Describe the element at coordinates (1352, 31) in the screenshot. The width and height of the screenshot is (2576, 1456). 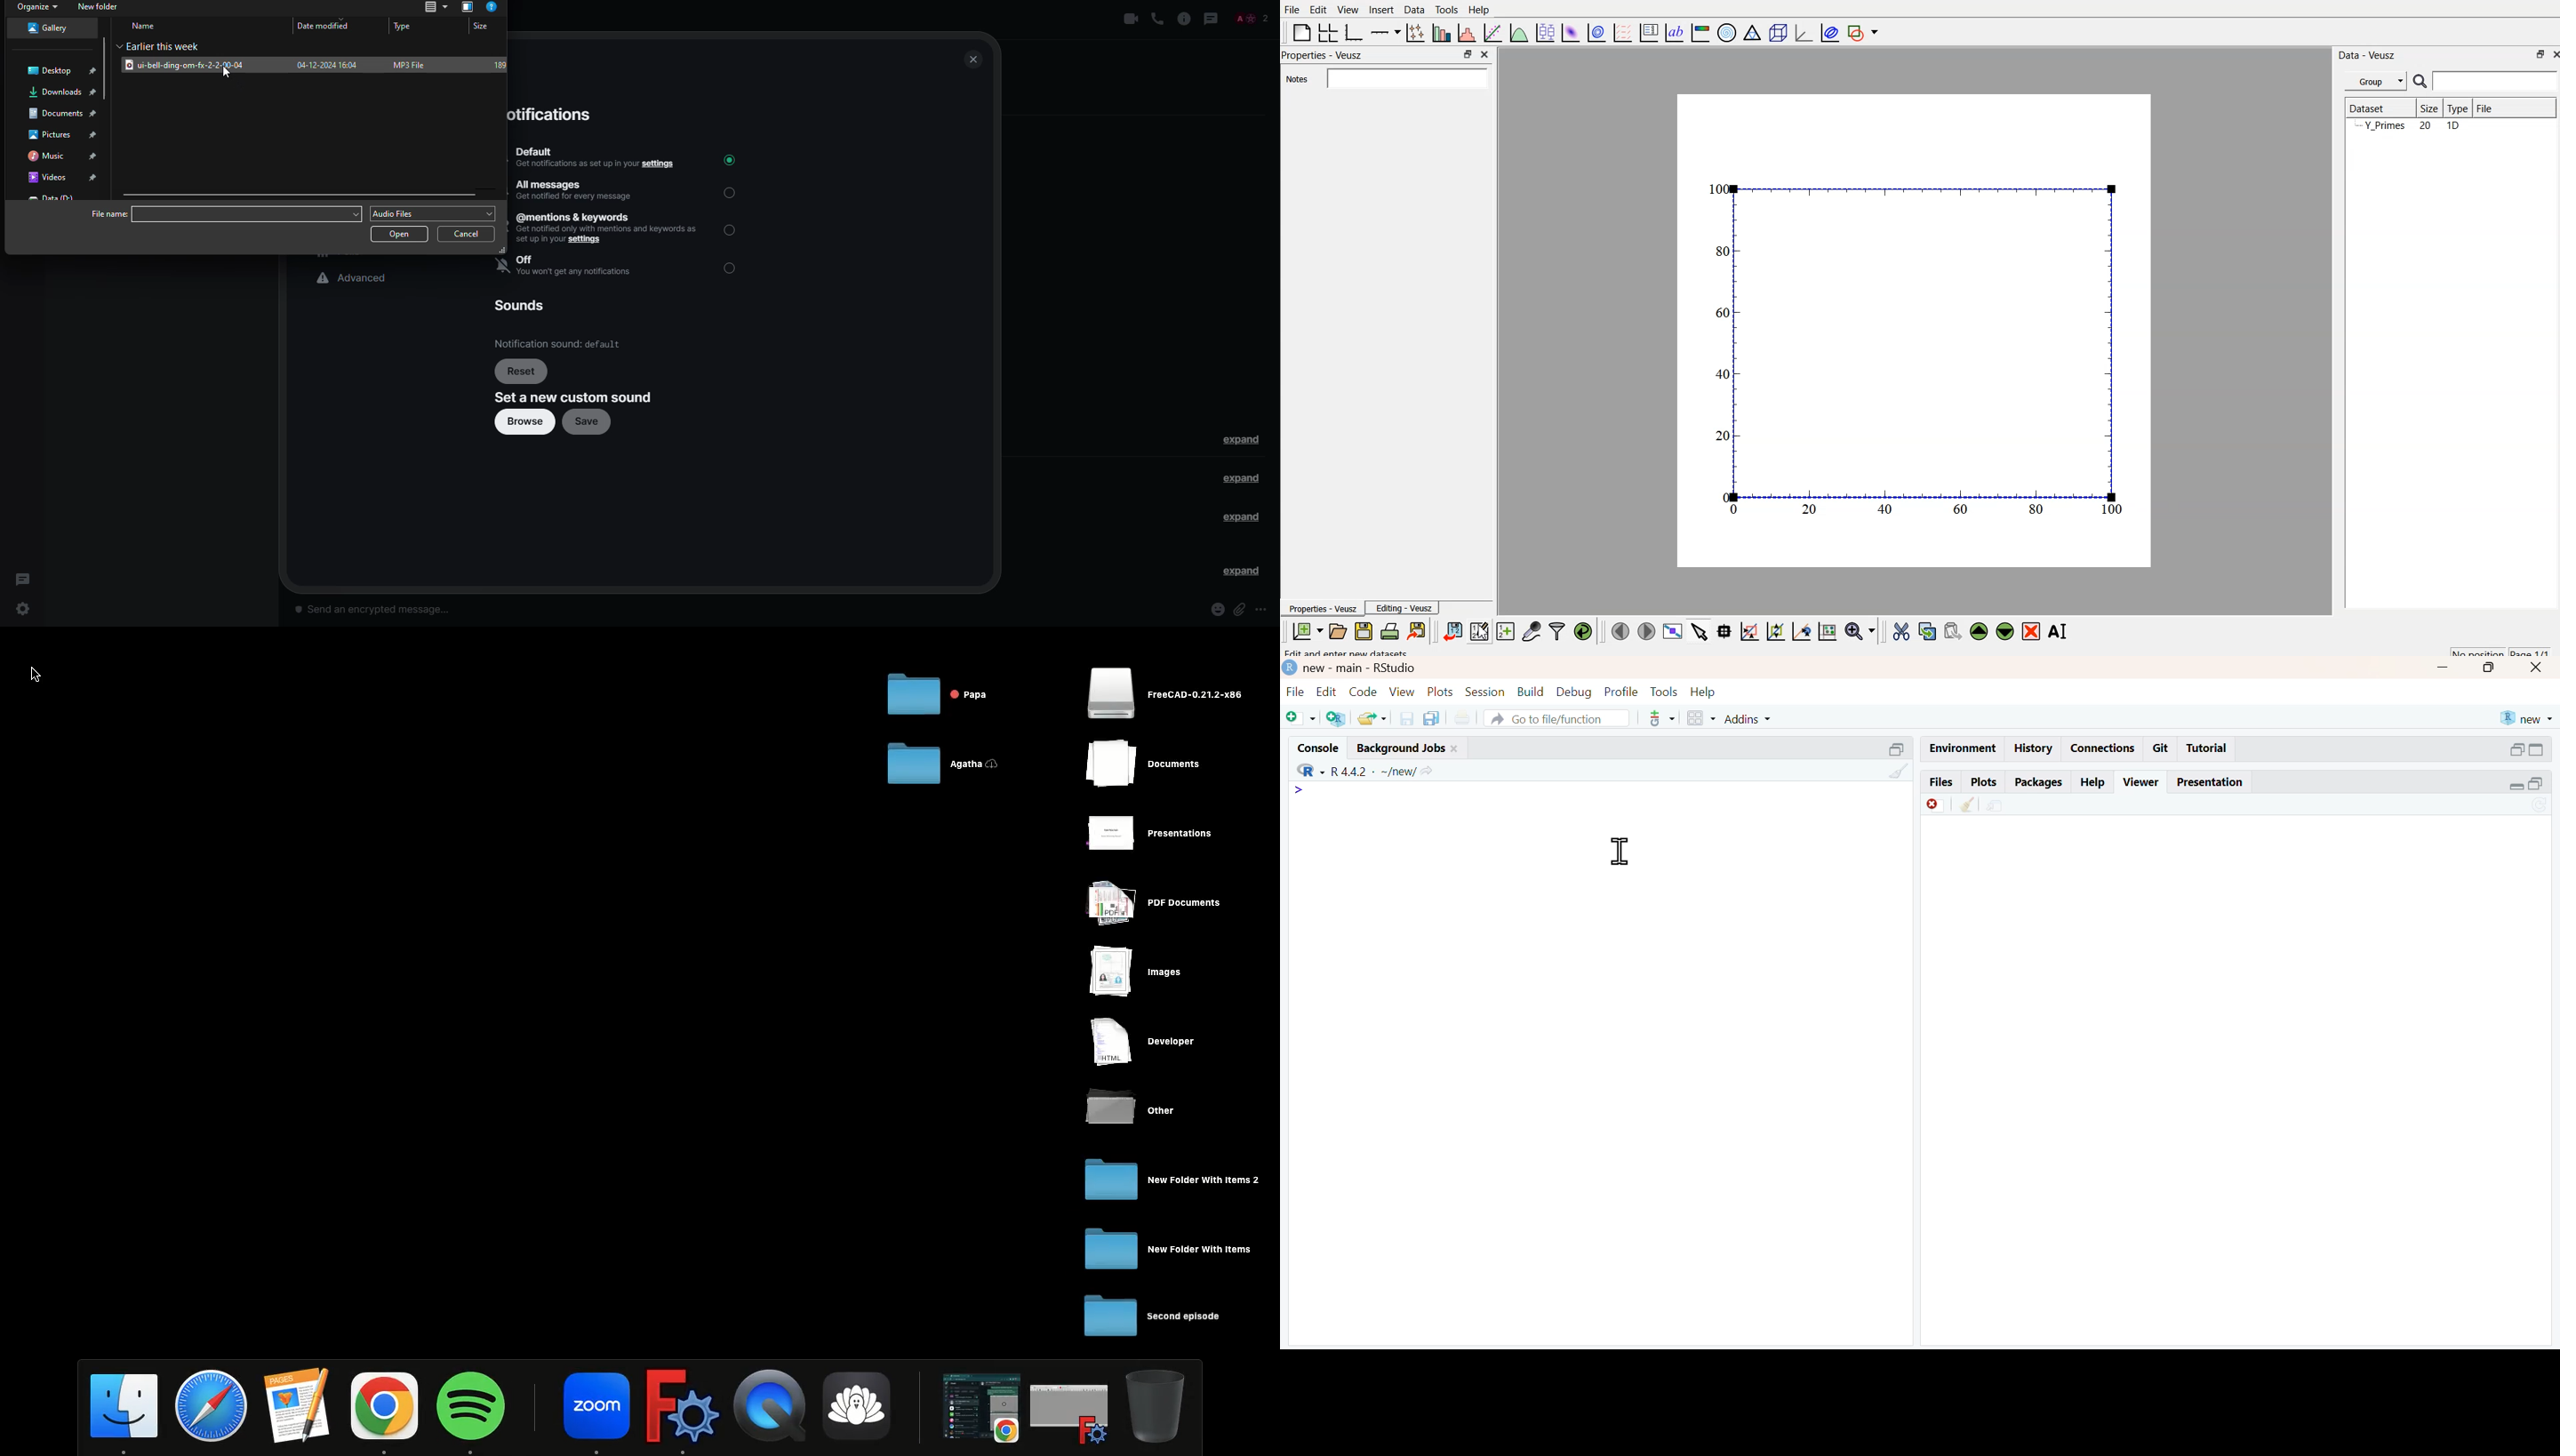
I see `base graph` at that location.